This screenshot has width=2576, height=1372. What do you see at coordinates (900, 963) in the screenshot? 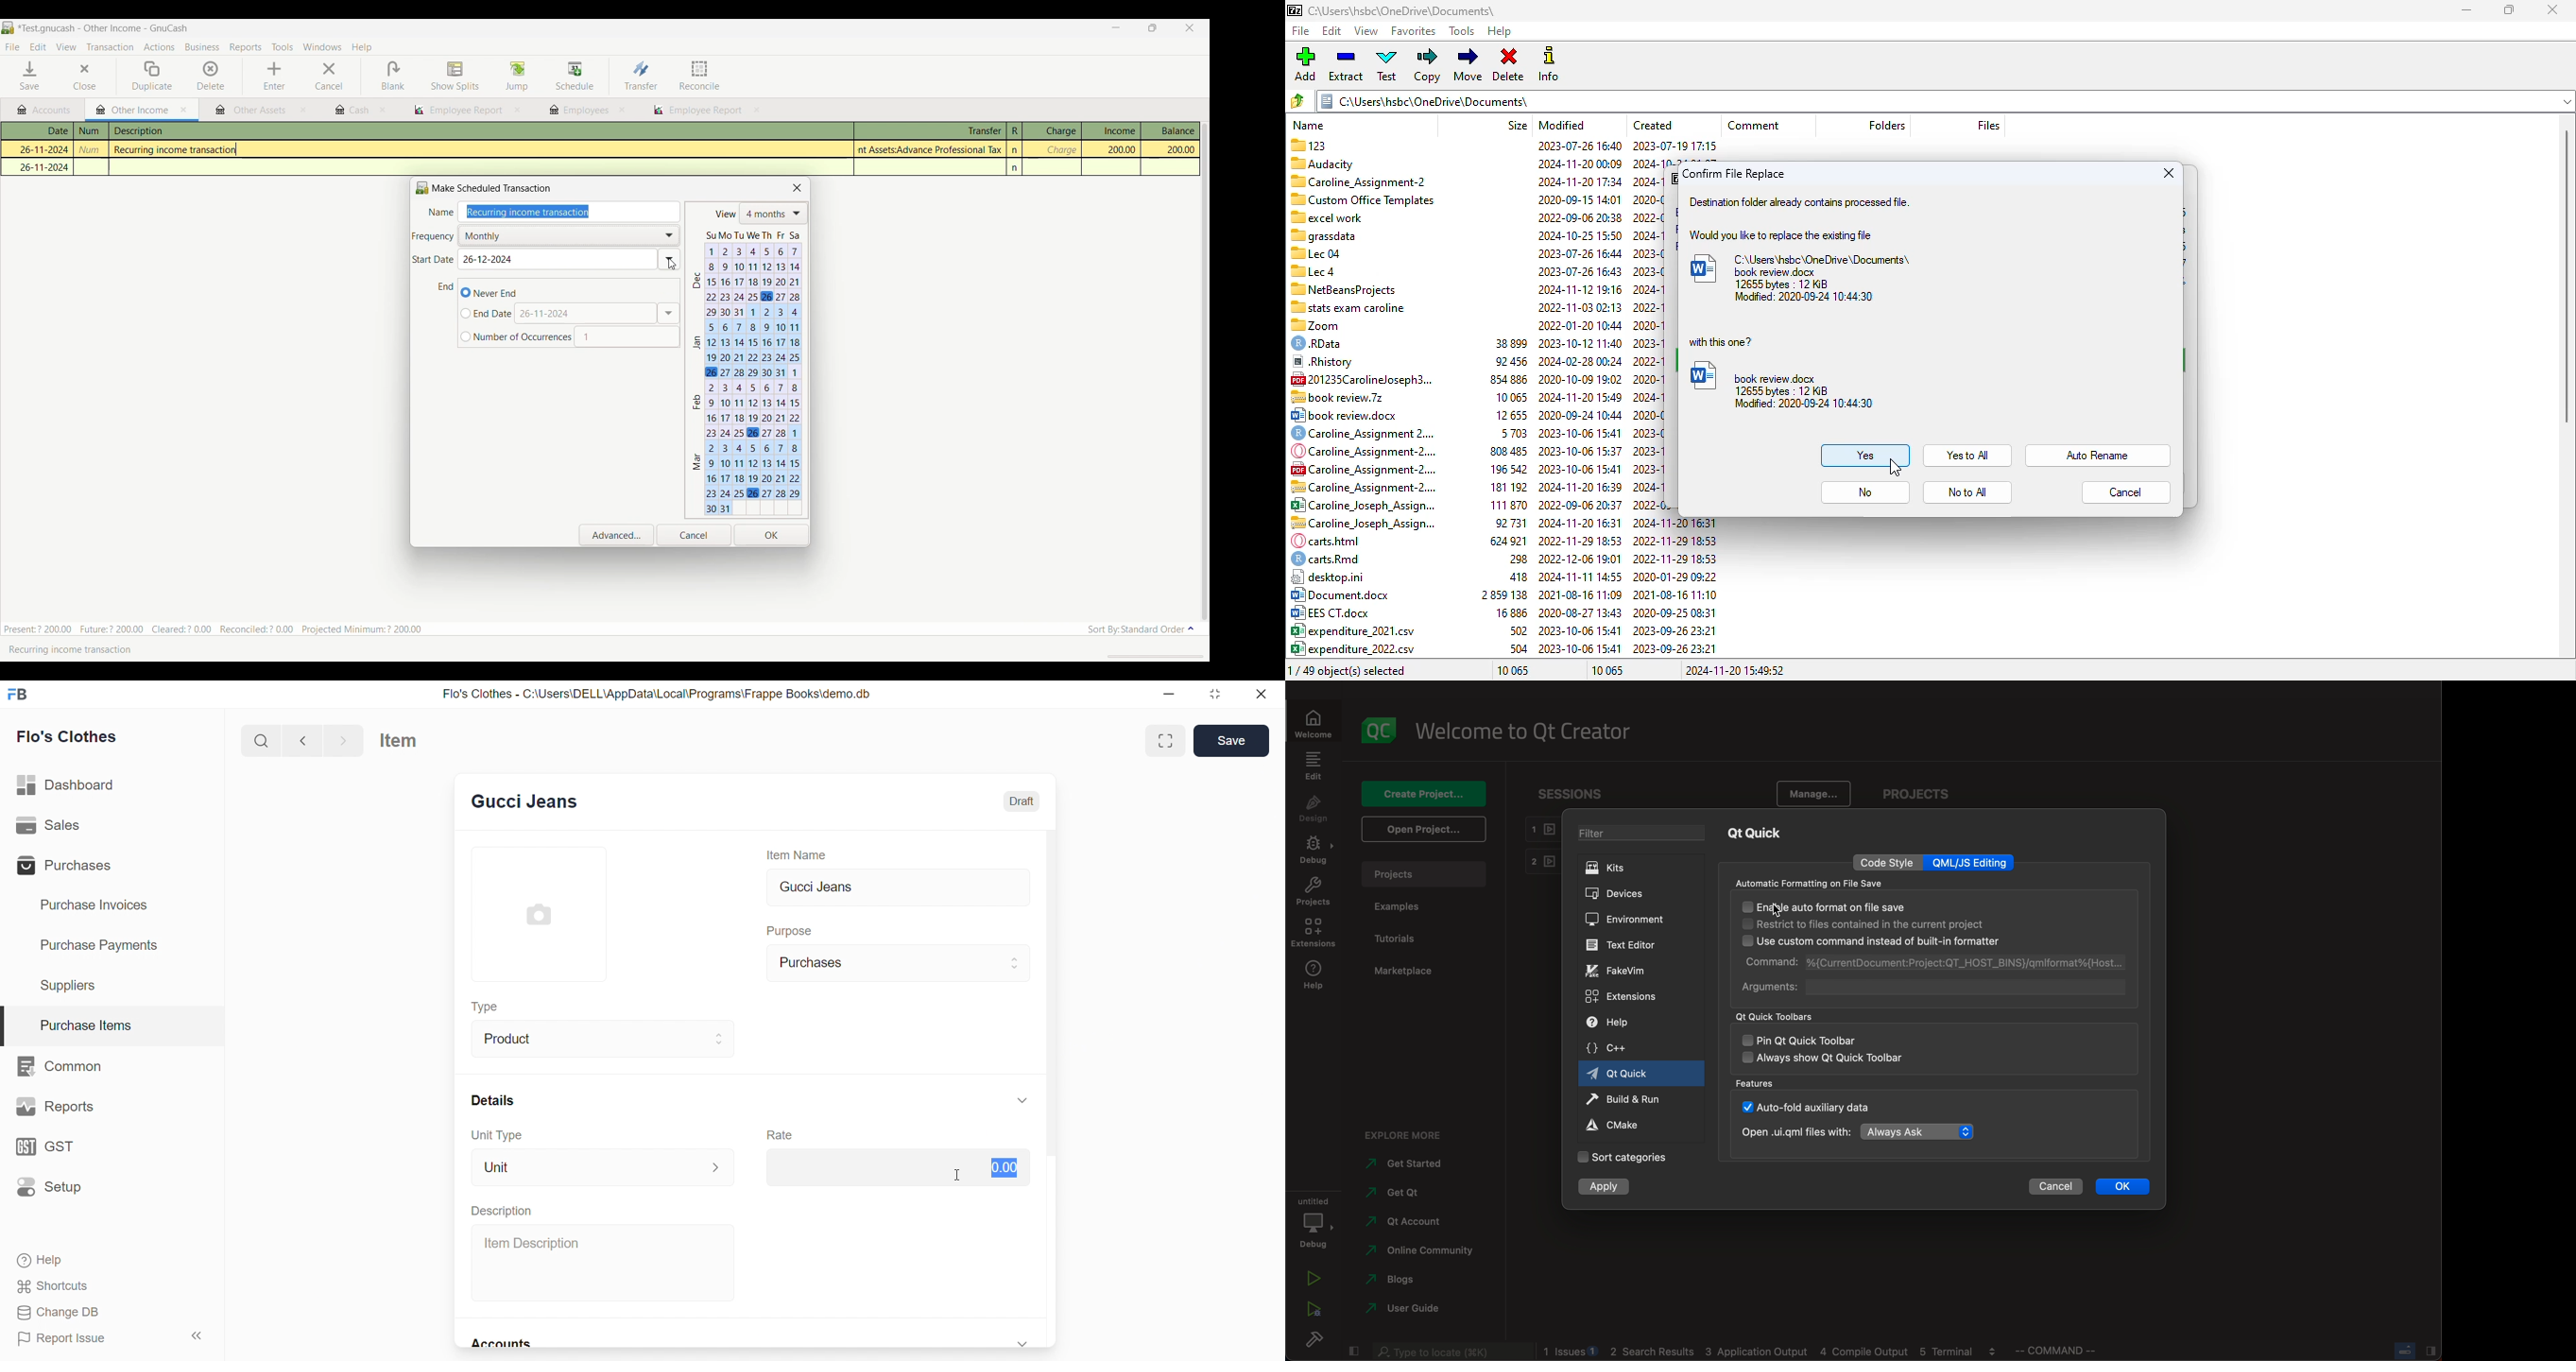
I see `Purchases` at bounding box center [900, 963].